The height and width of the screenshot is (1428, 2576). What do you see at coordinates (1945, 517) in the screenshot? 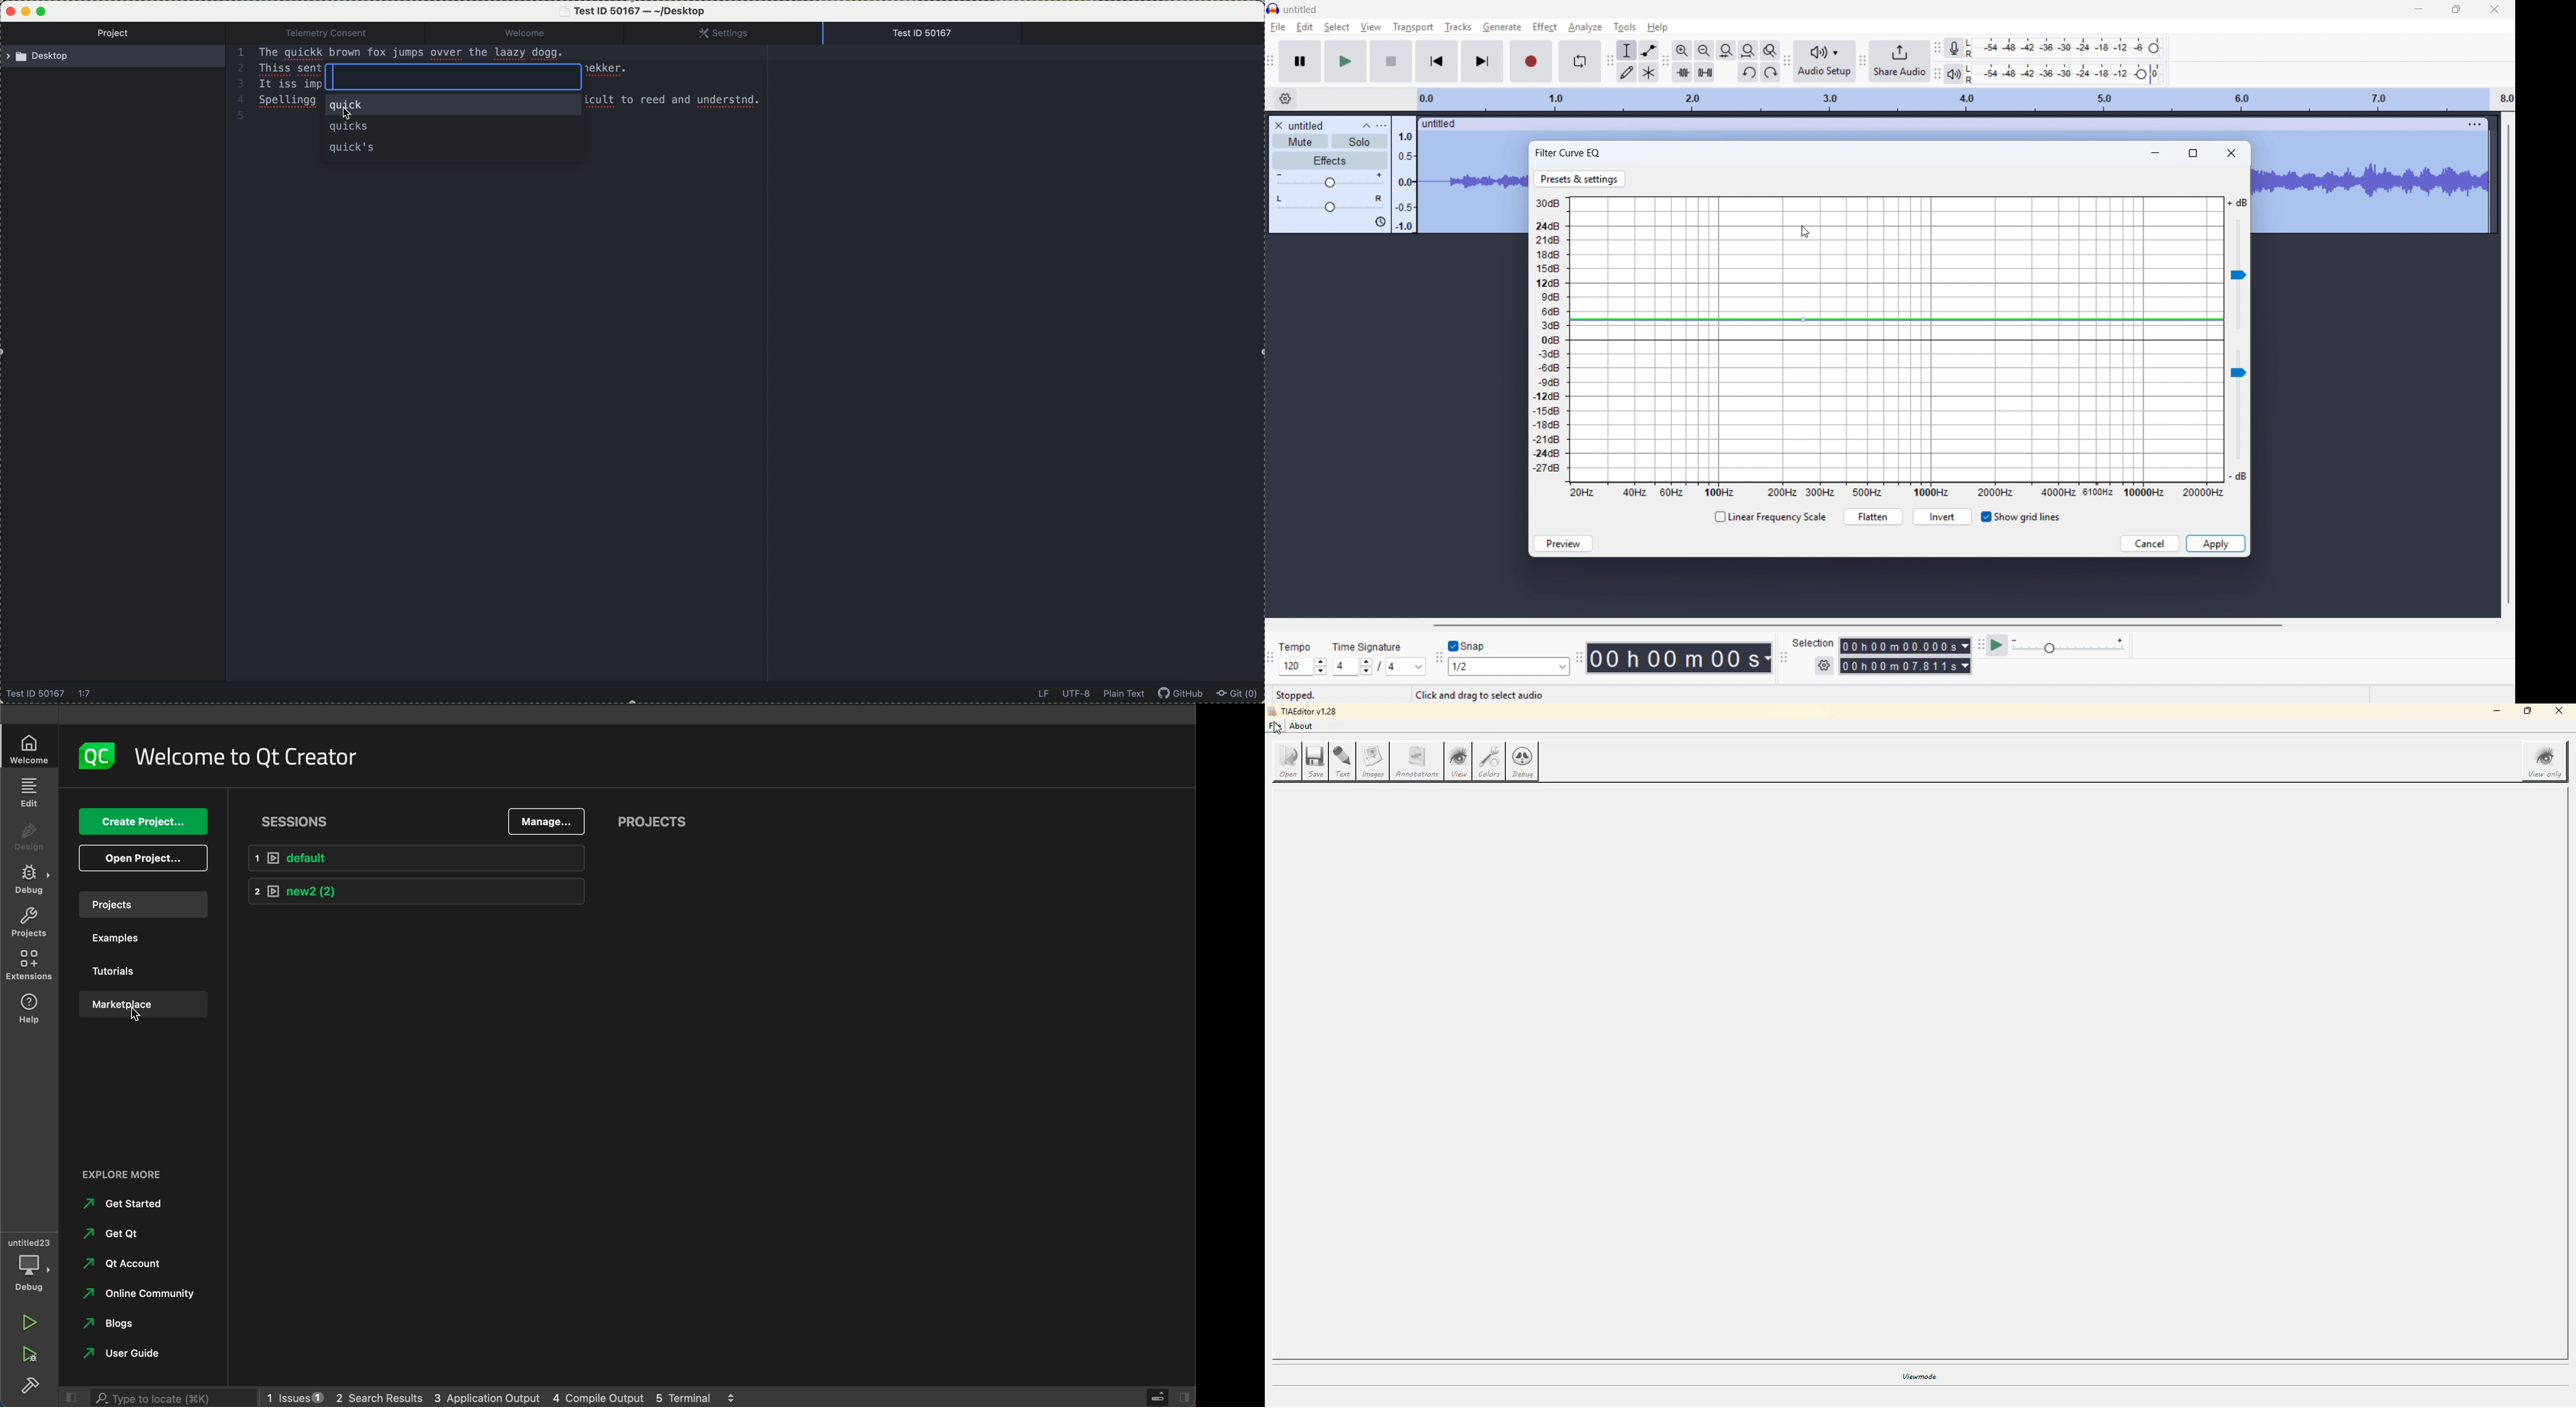
I see `Invert ` at bounding box center [1945, 517].